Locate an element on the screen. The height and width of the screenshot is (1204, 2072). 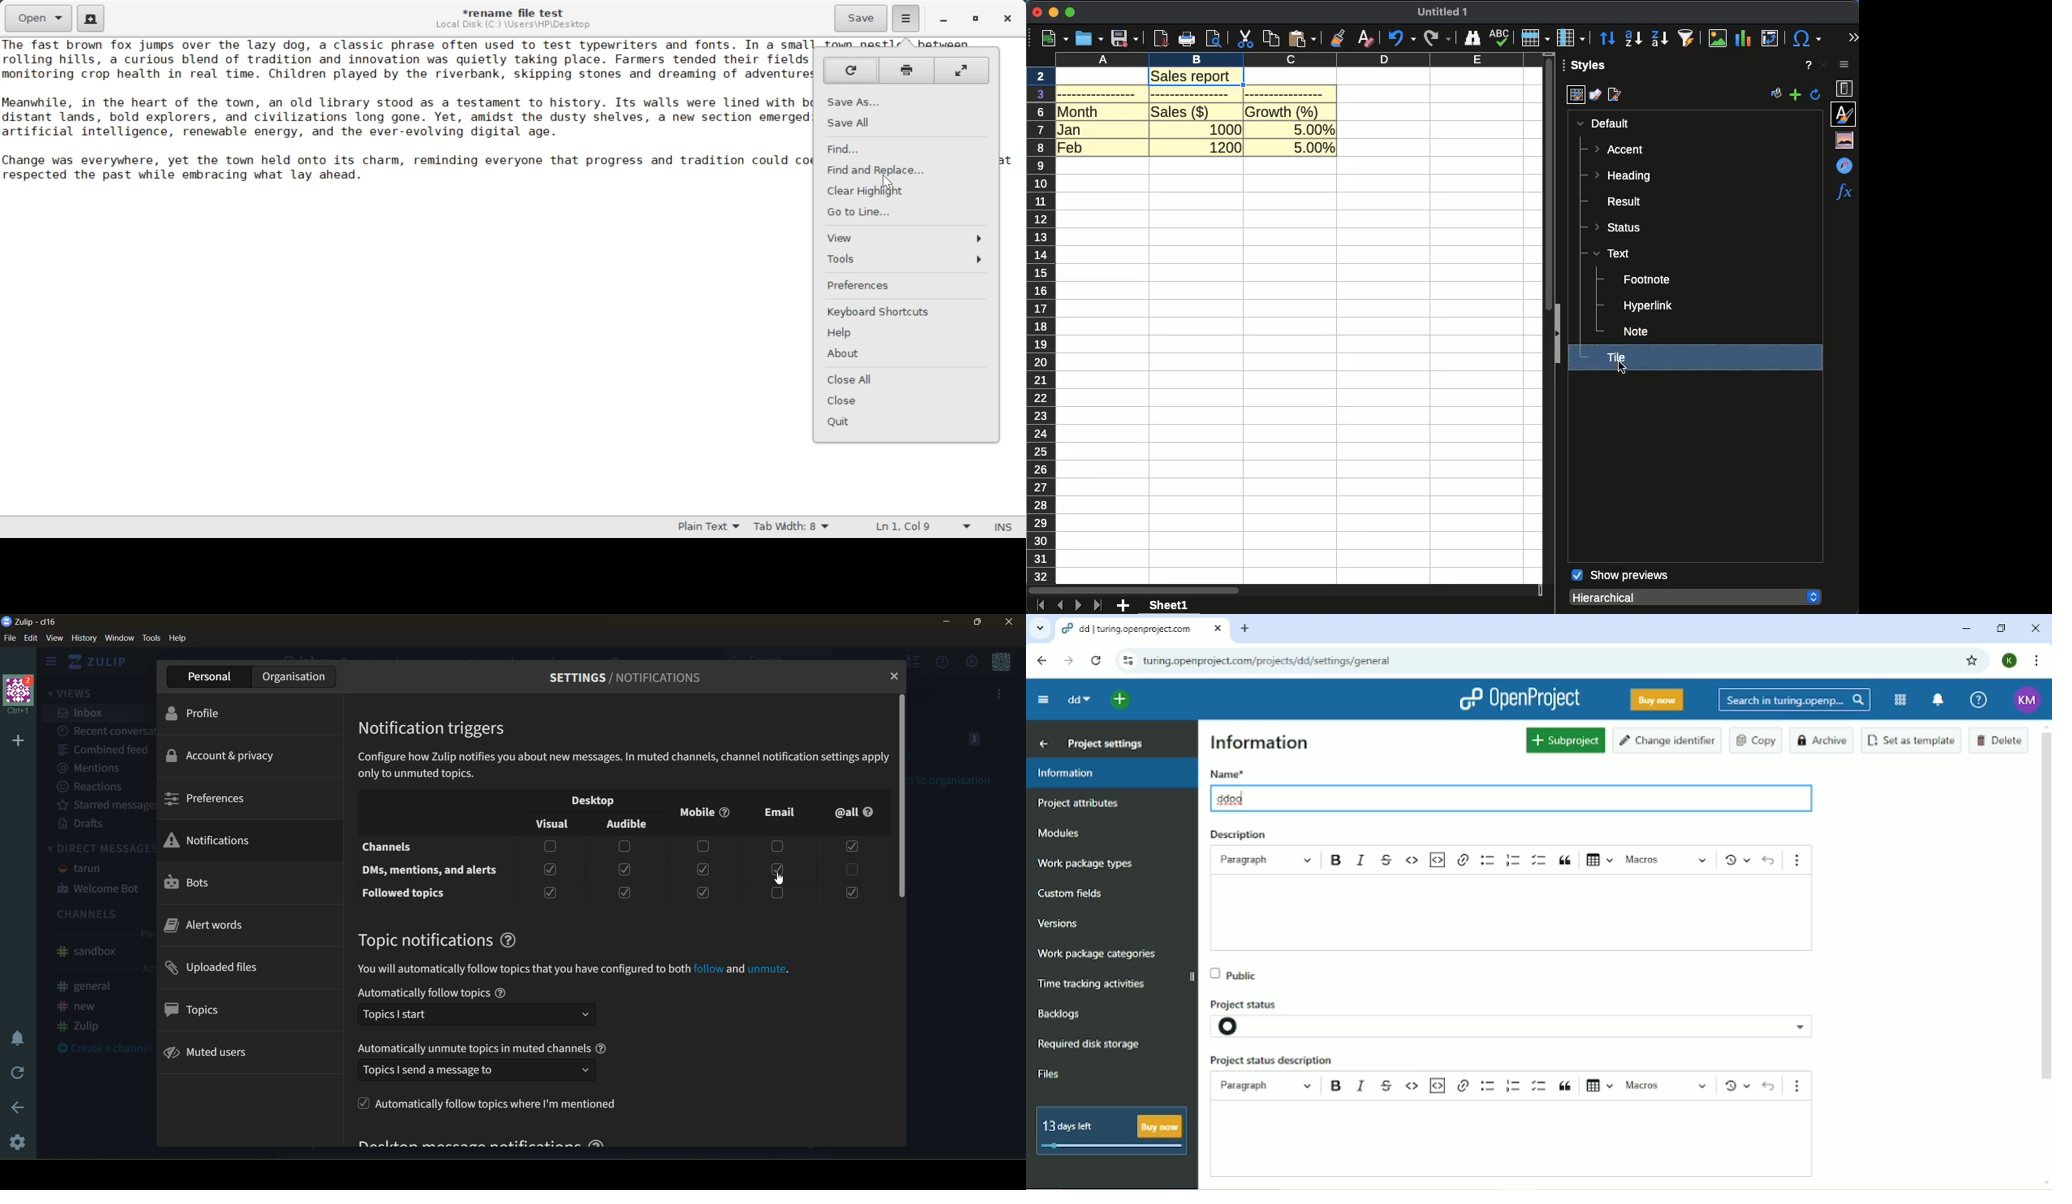
Italic is located at coordinates (1361, 861).